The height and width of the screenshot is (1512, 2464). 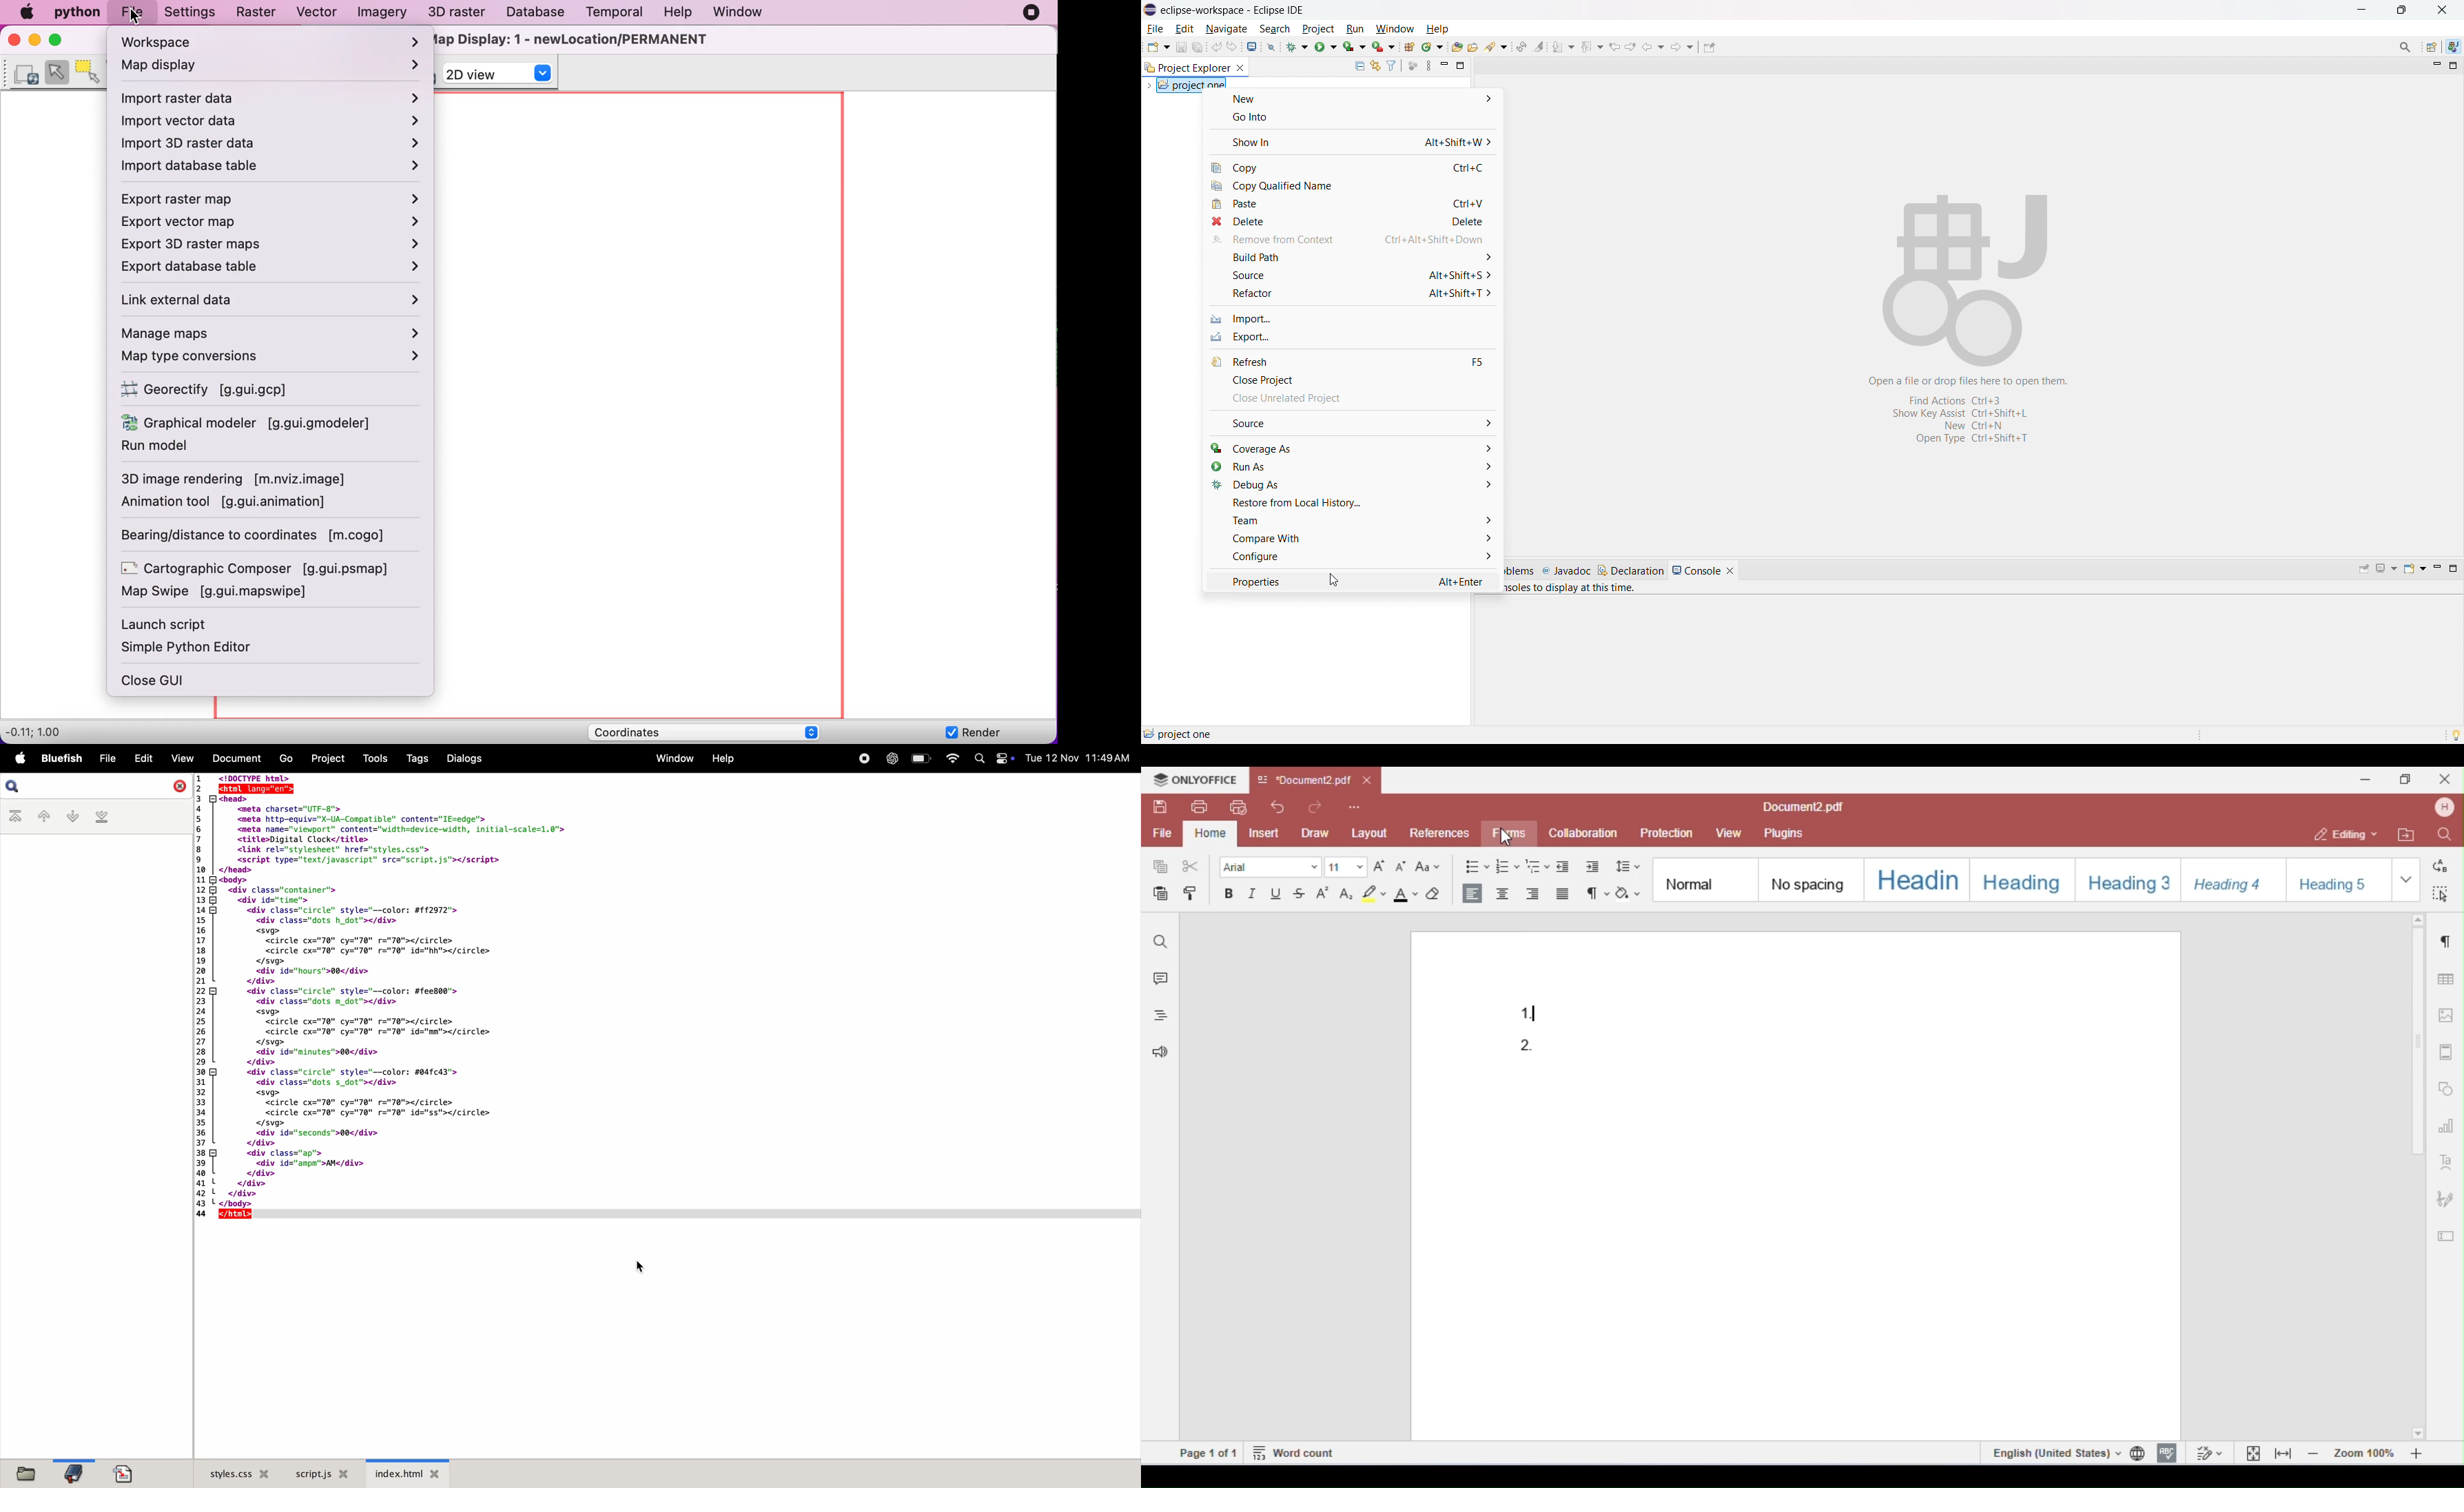 What do you see at coordinates (1566, 571) in the screenshot?
I see `javadoc` at bounding box center [1566, 571].